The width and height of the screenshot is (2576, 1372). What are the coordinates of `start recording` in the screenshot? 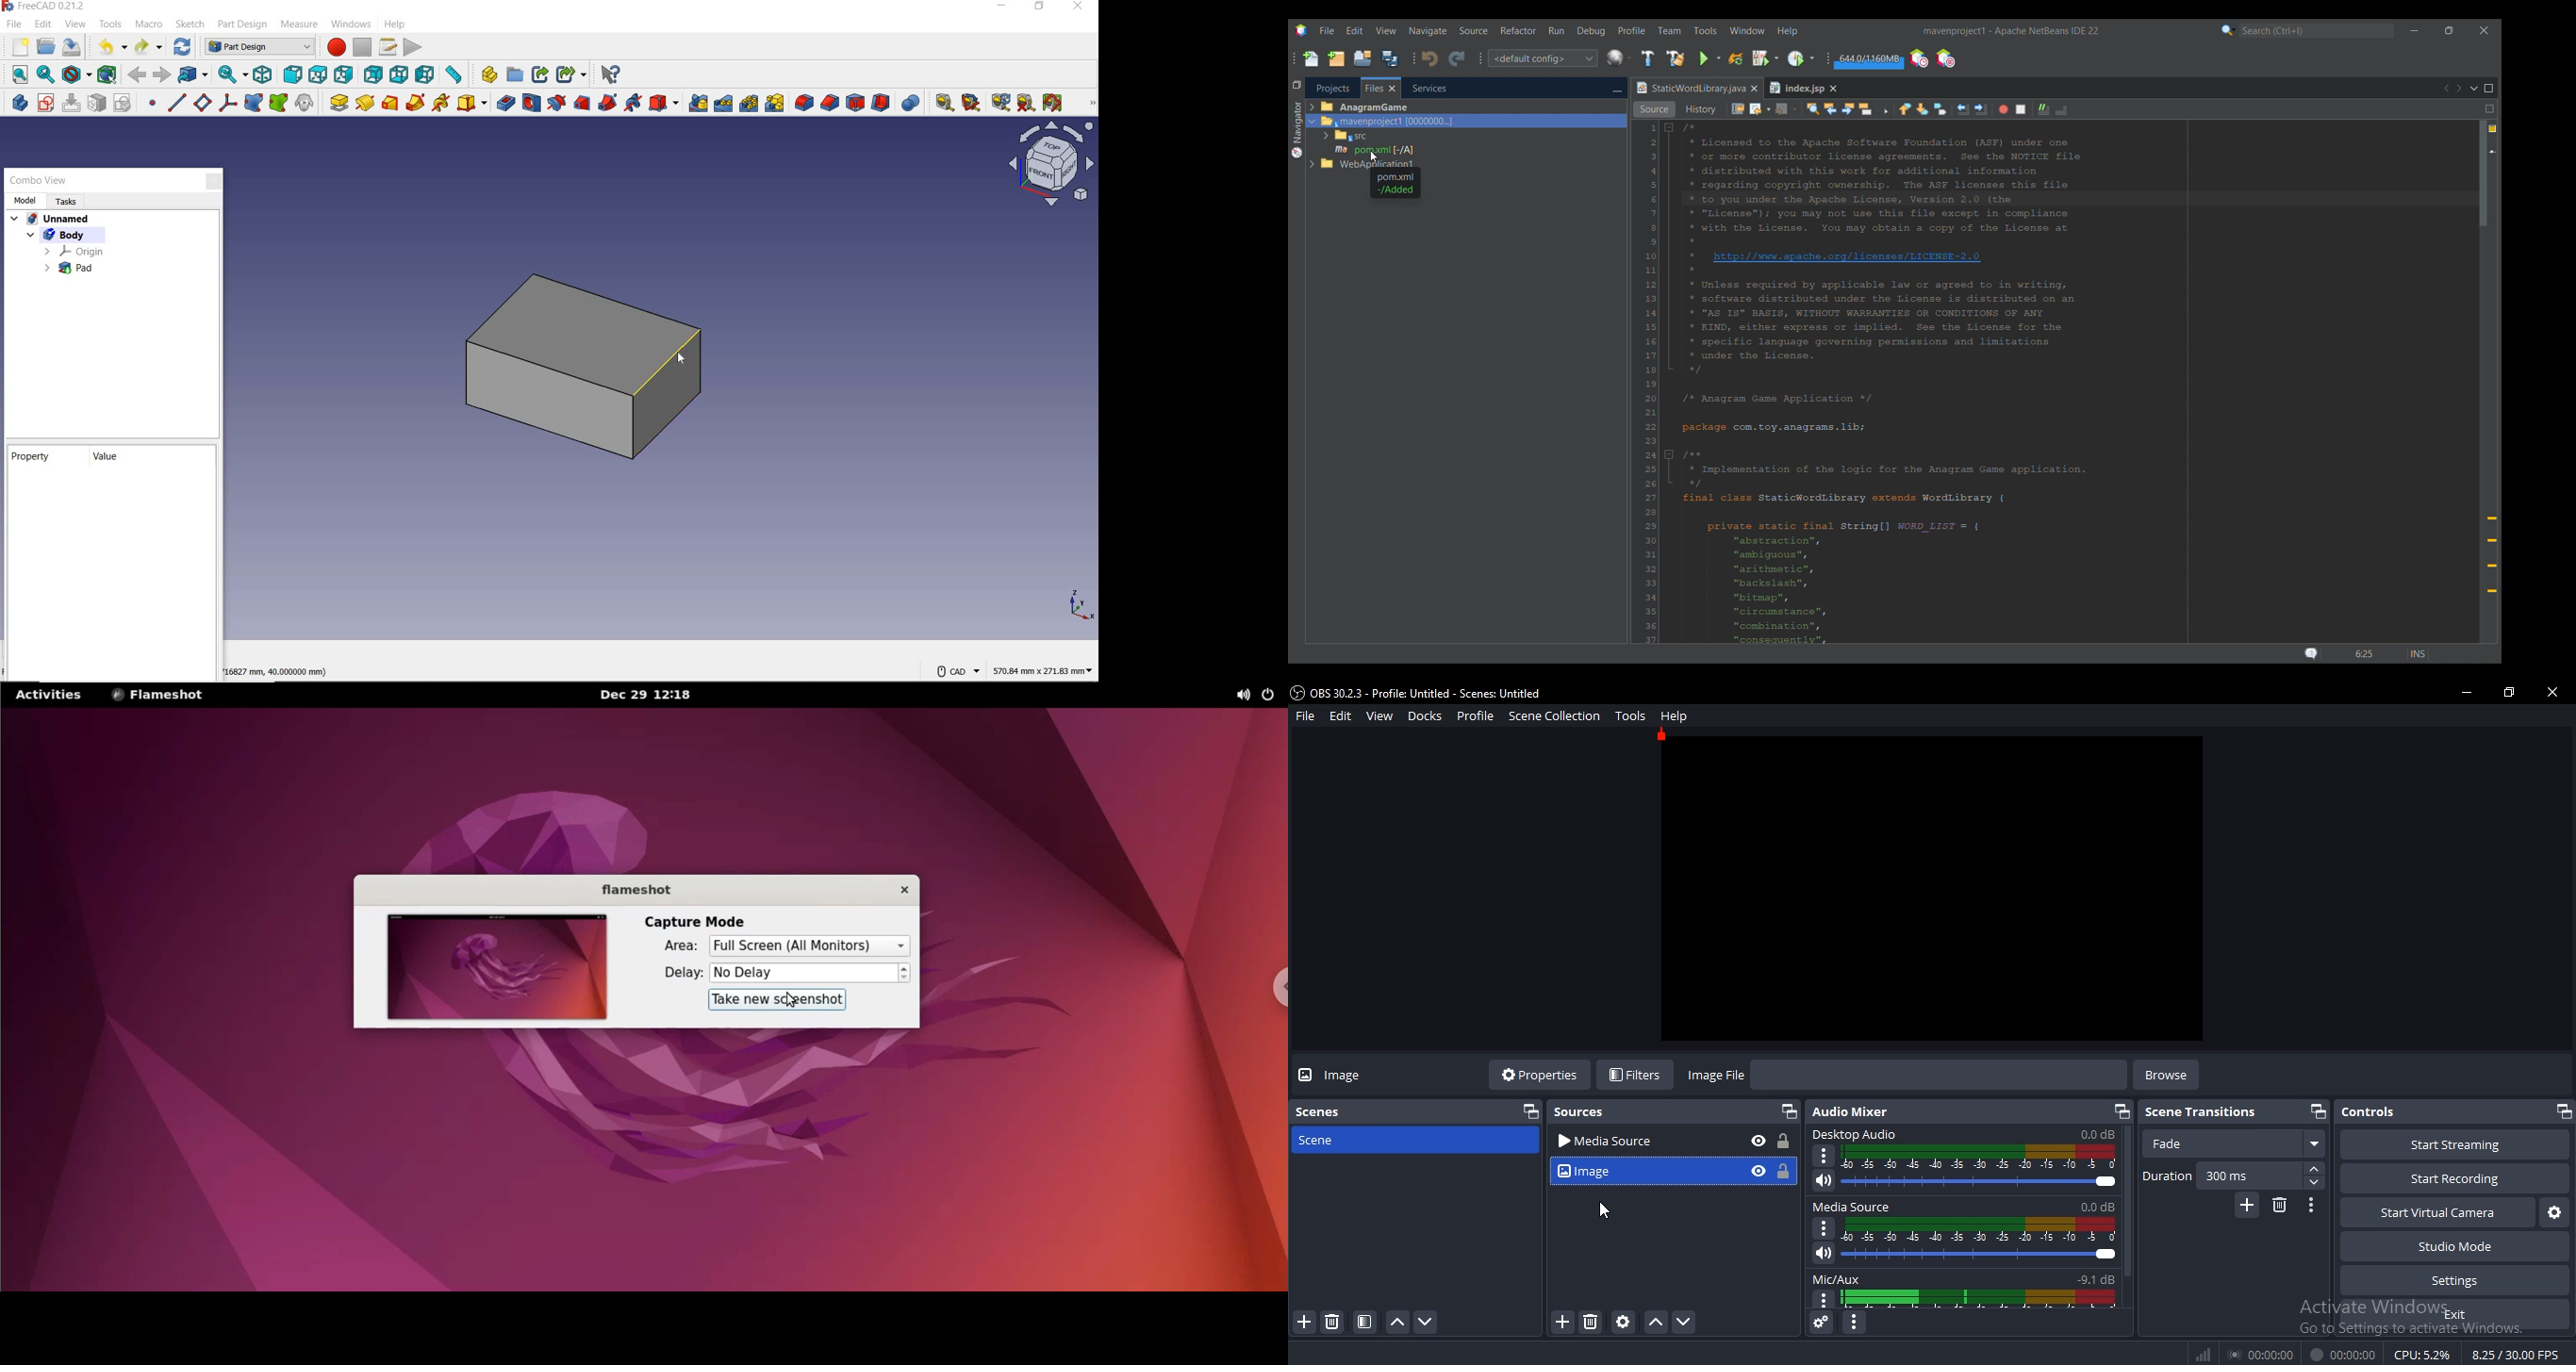 It's located at (2447, 1179).